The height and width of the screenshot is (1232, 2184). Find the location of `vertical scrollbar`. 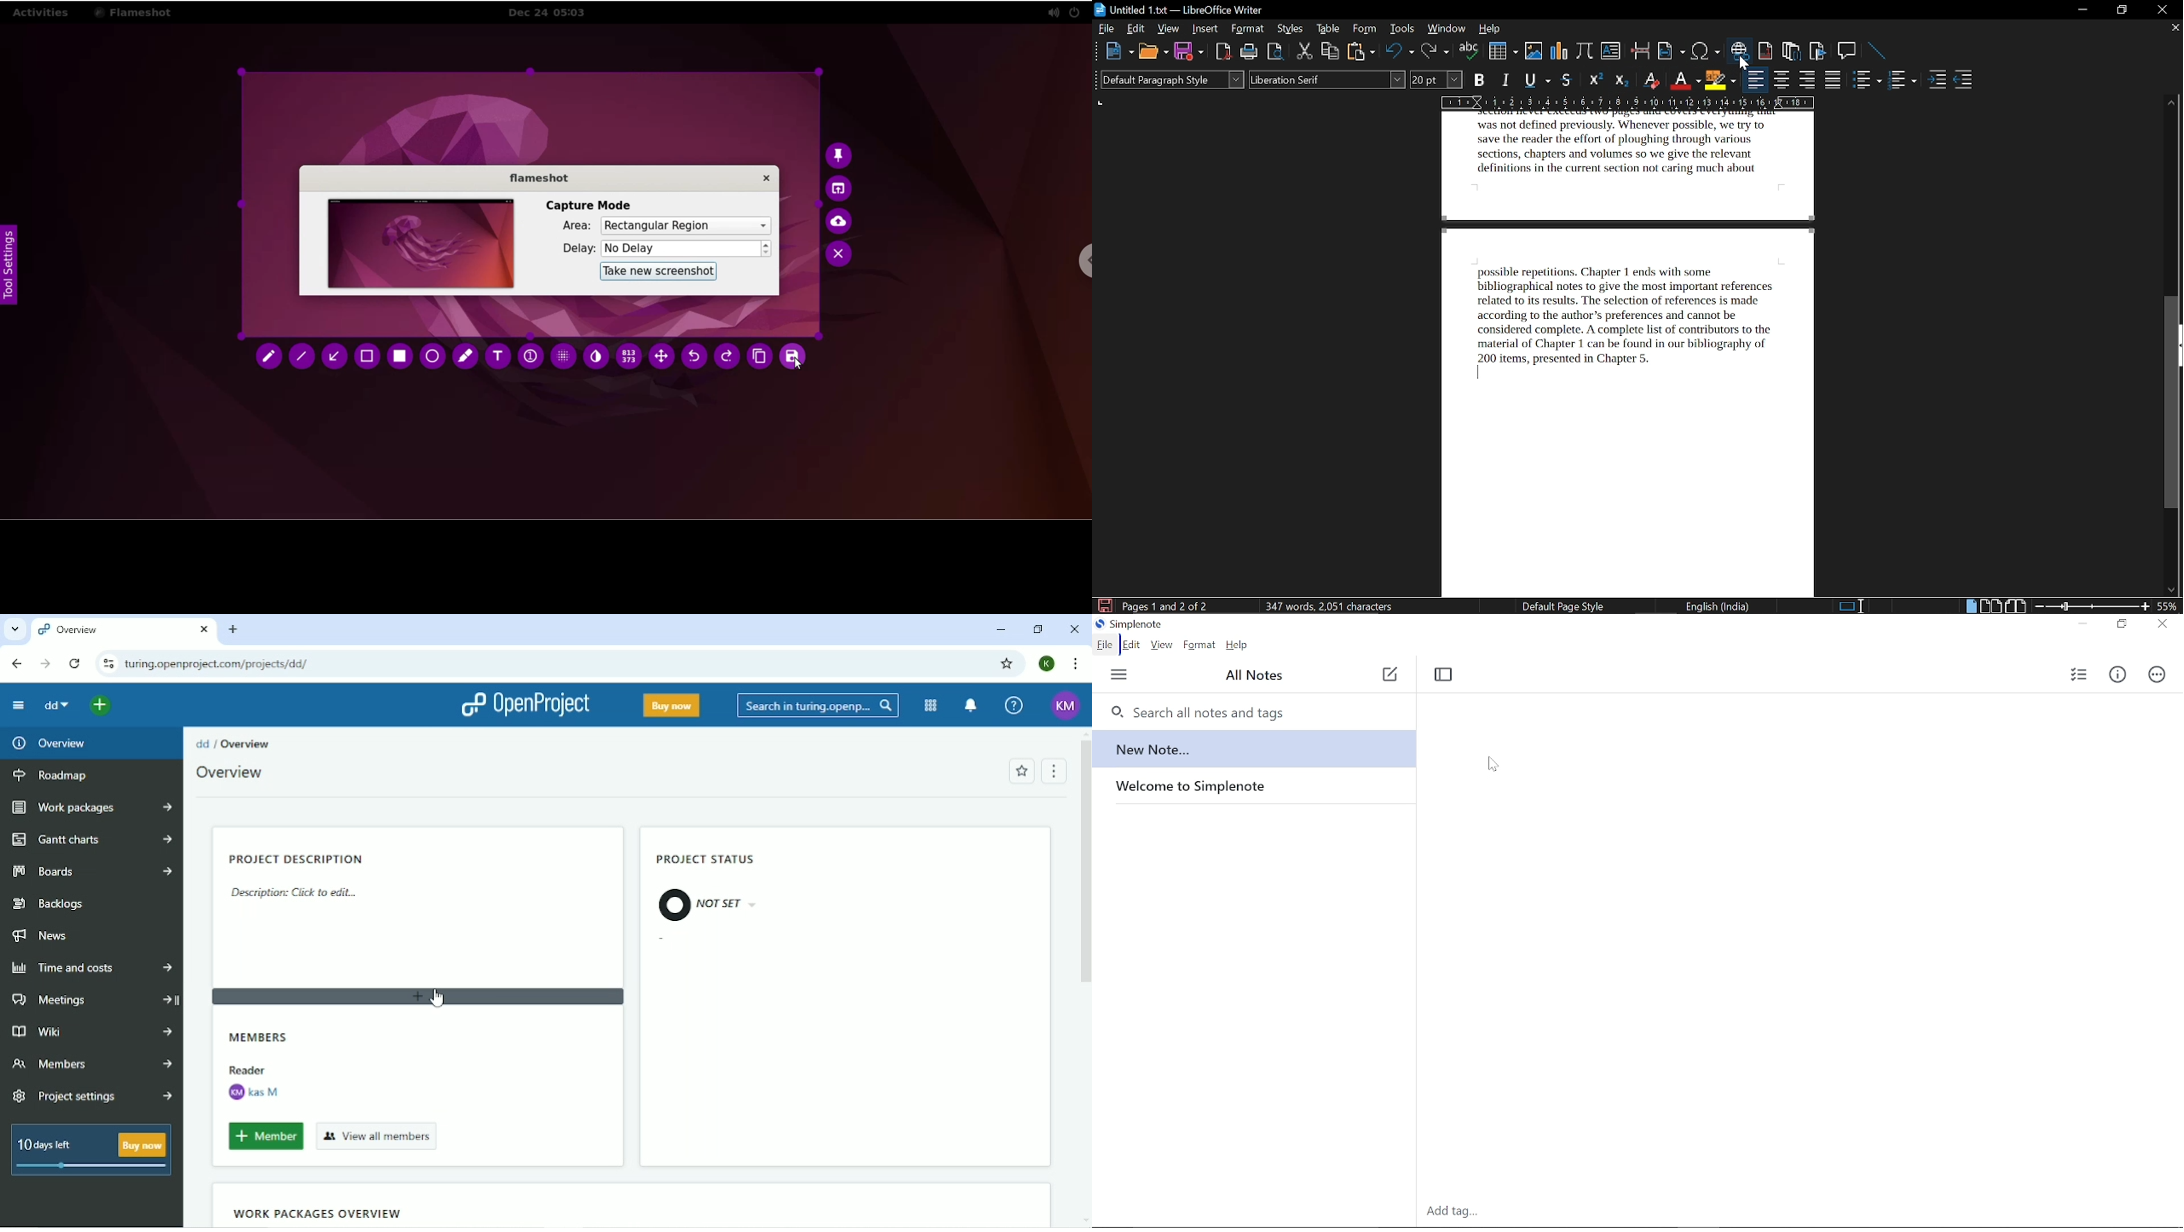

vertical scrollbar is located at coordinates (2172, 404).